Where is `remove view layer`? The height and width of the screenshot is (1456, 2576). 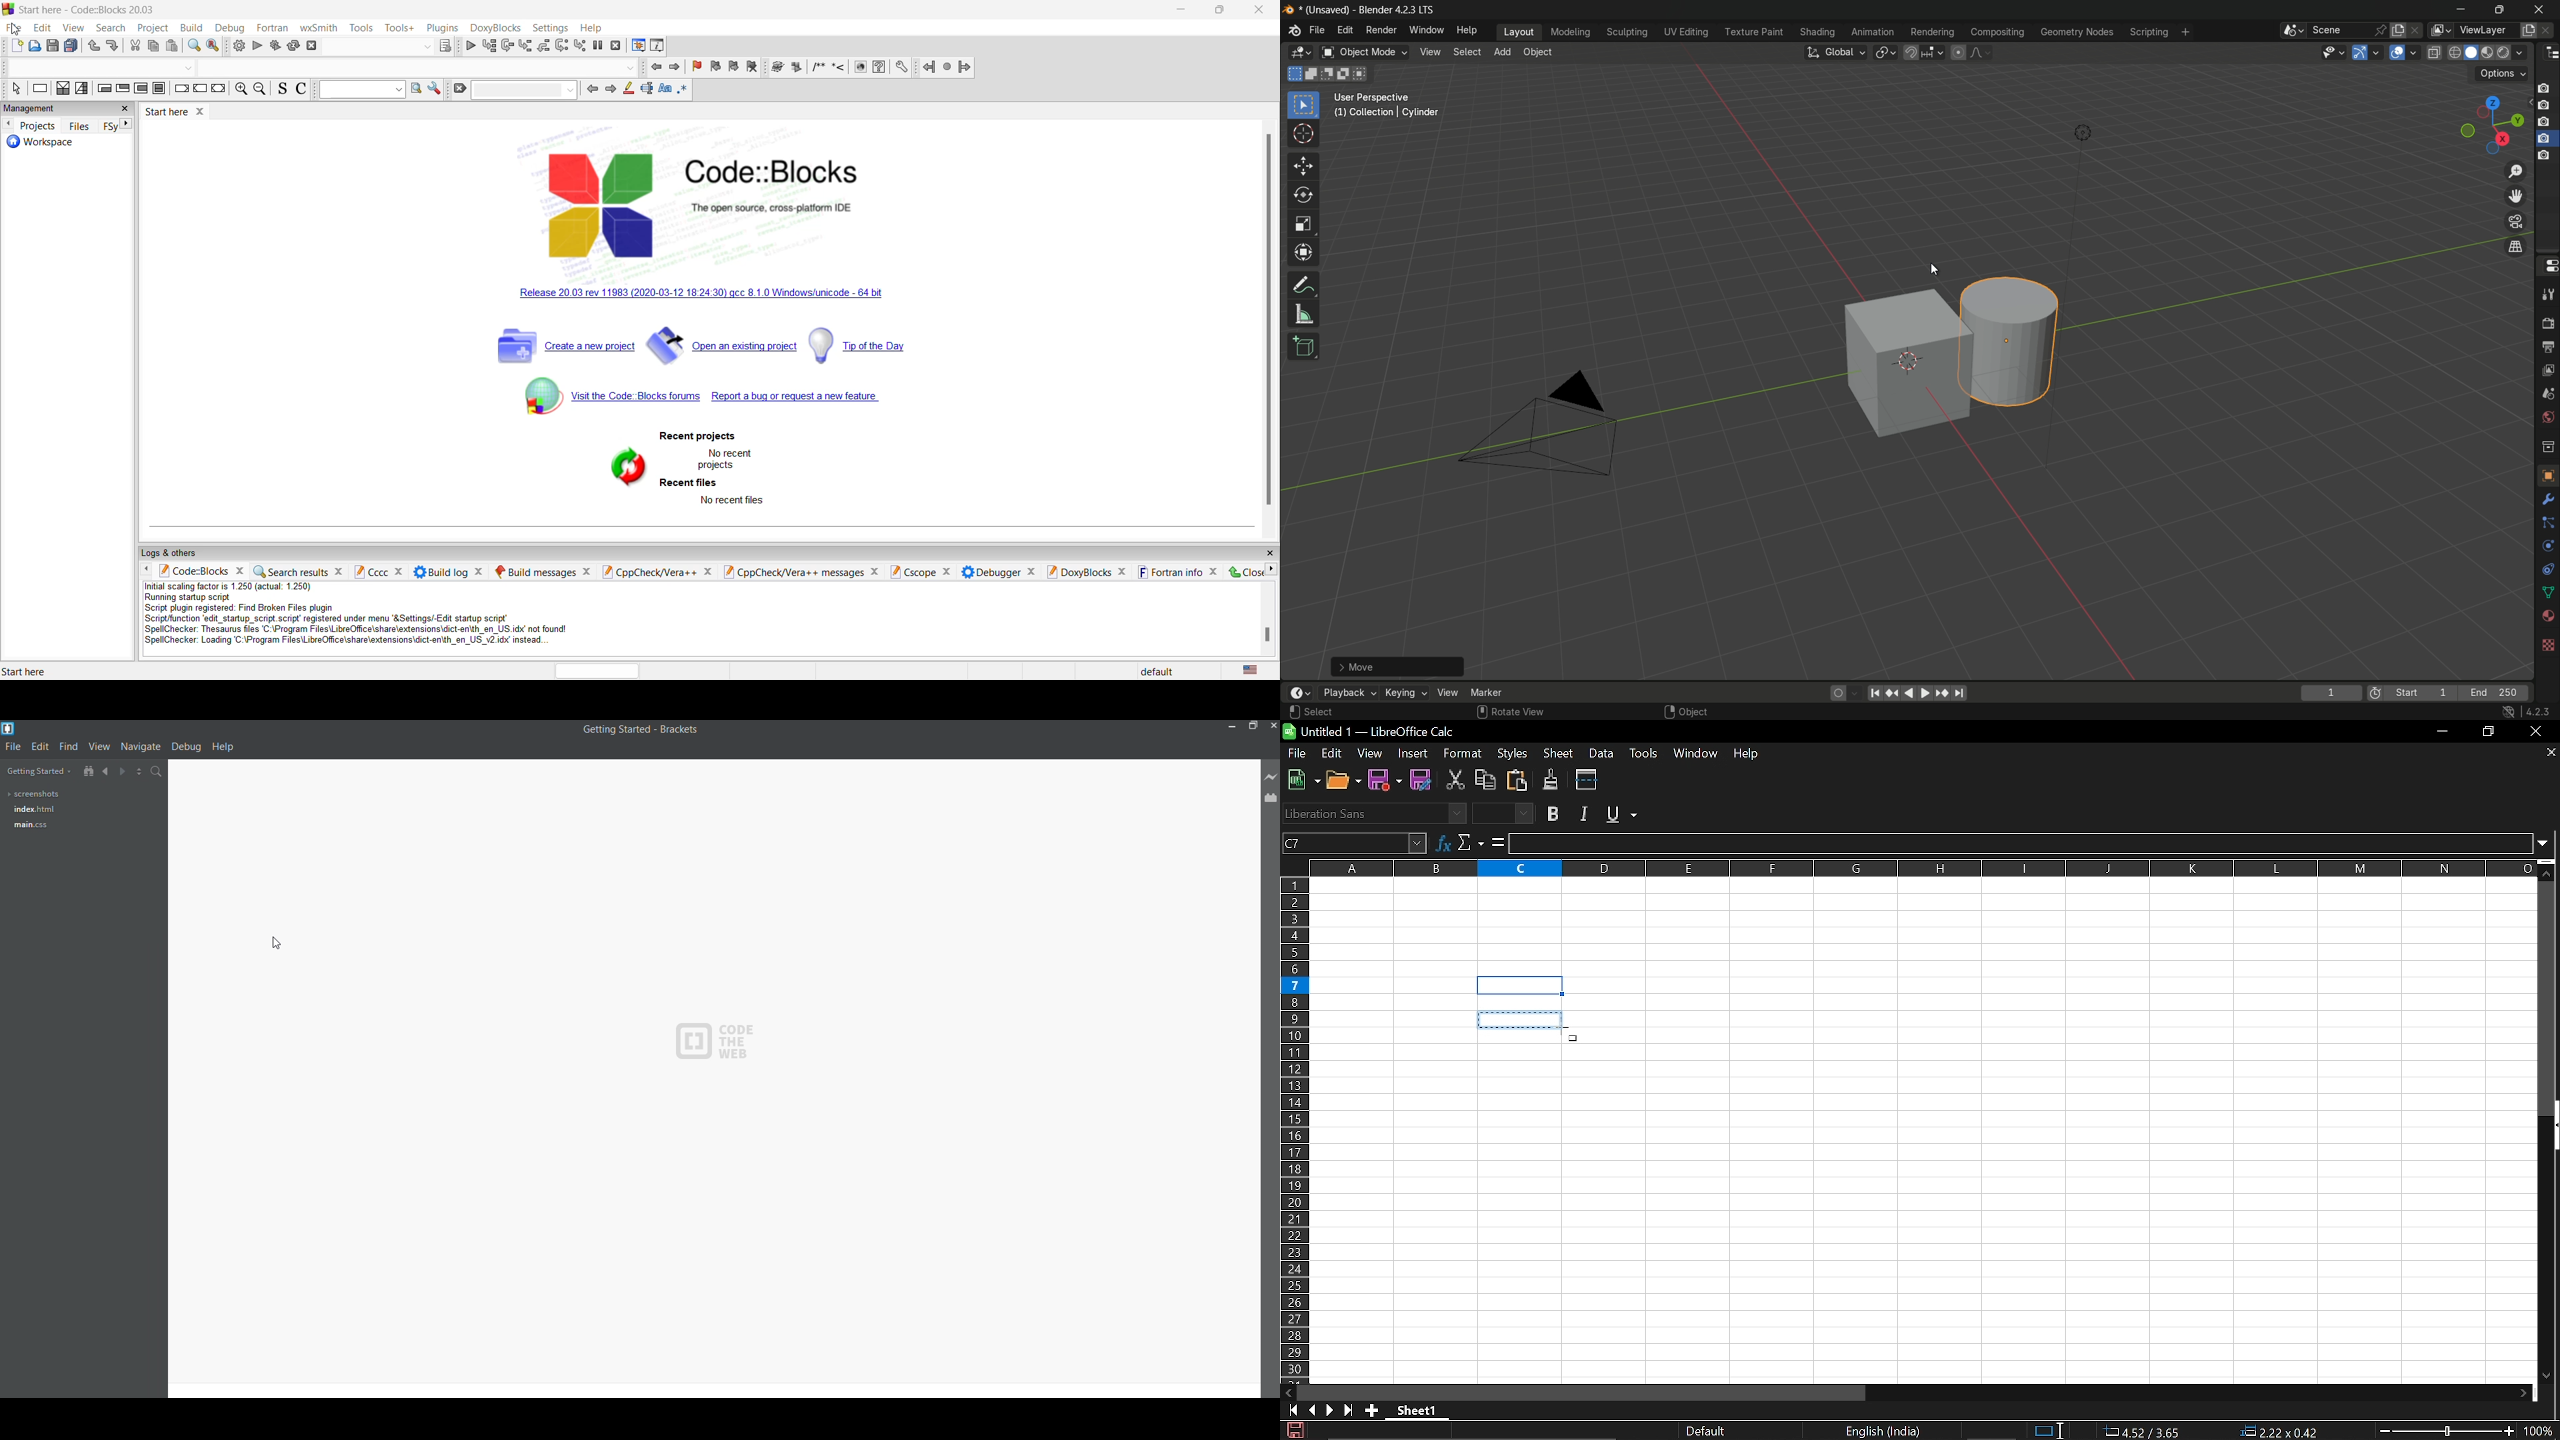 remove view layer is located at coordinates (2549, 31).